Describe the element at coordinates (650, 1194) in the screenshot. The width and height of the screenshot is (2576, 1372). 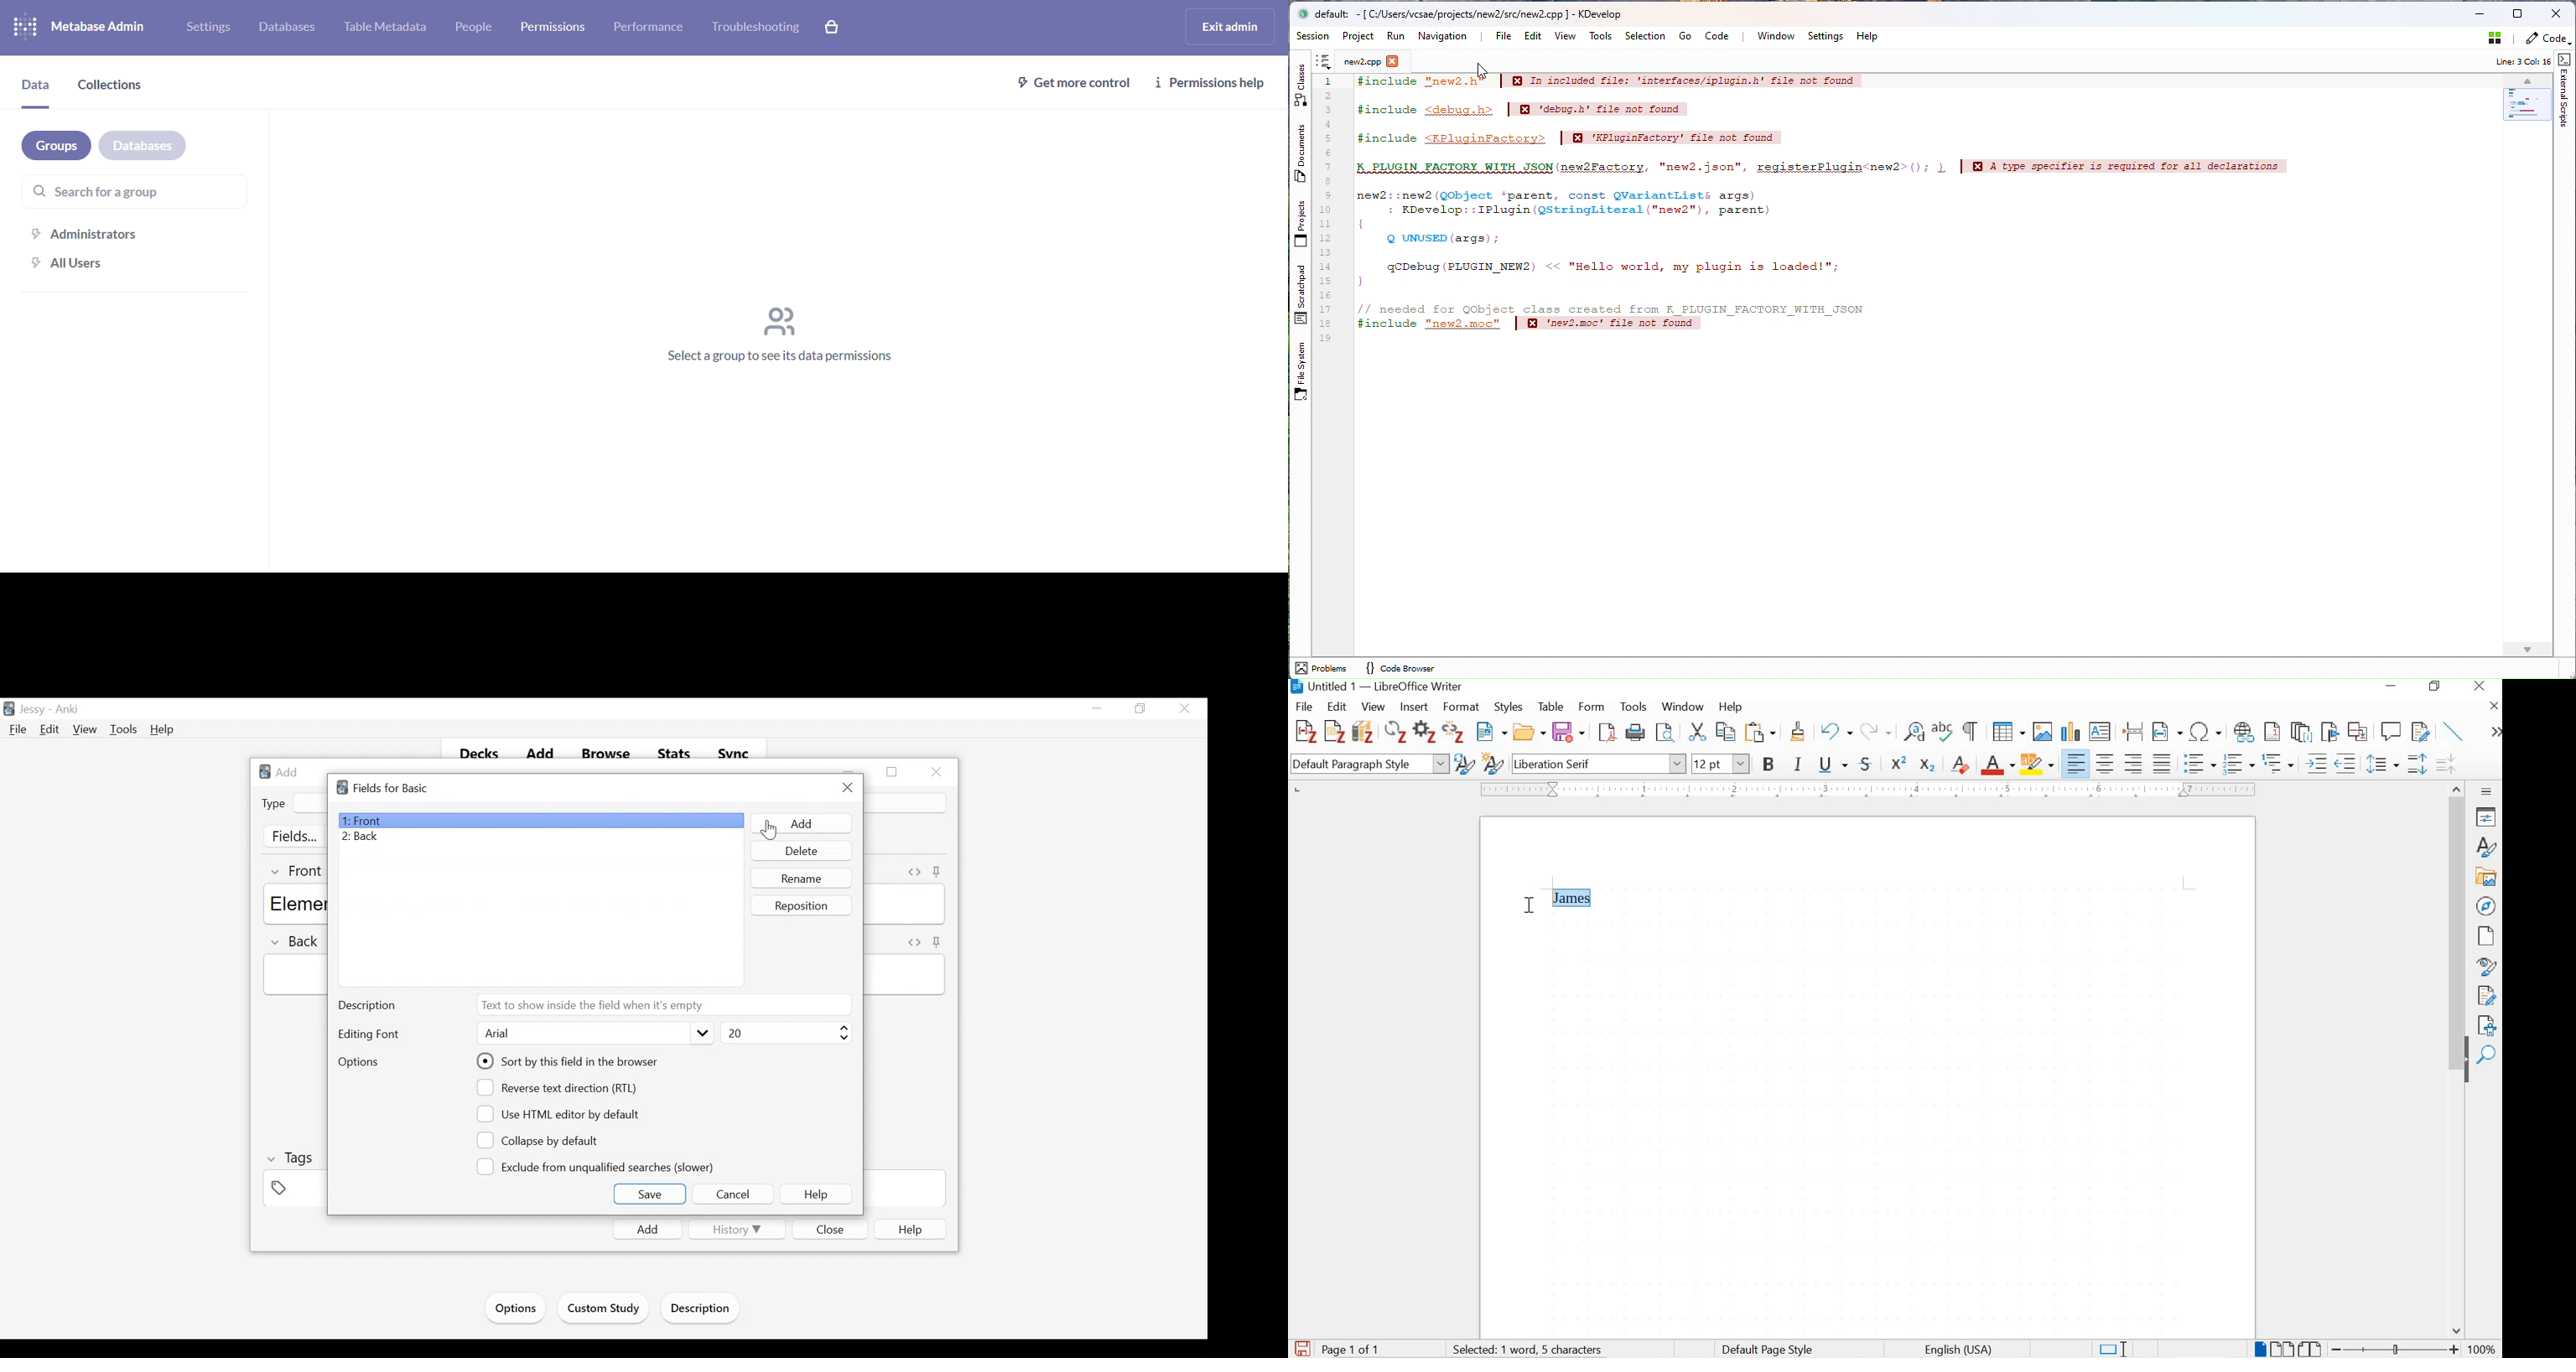
I see `Save` at that location.